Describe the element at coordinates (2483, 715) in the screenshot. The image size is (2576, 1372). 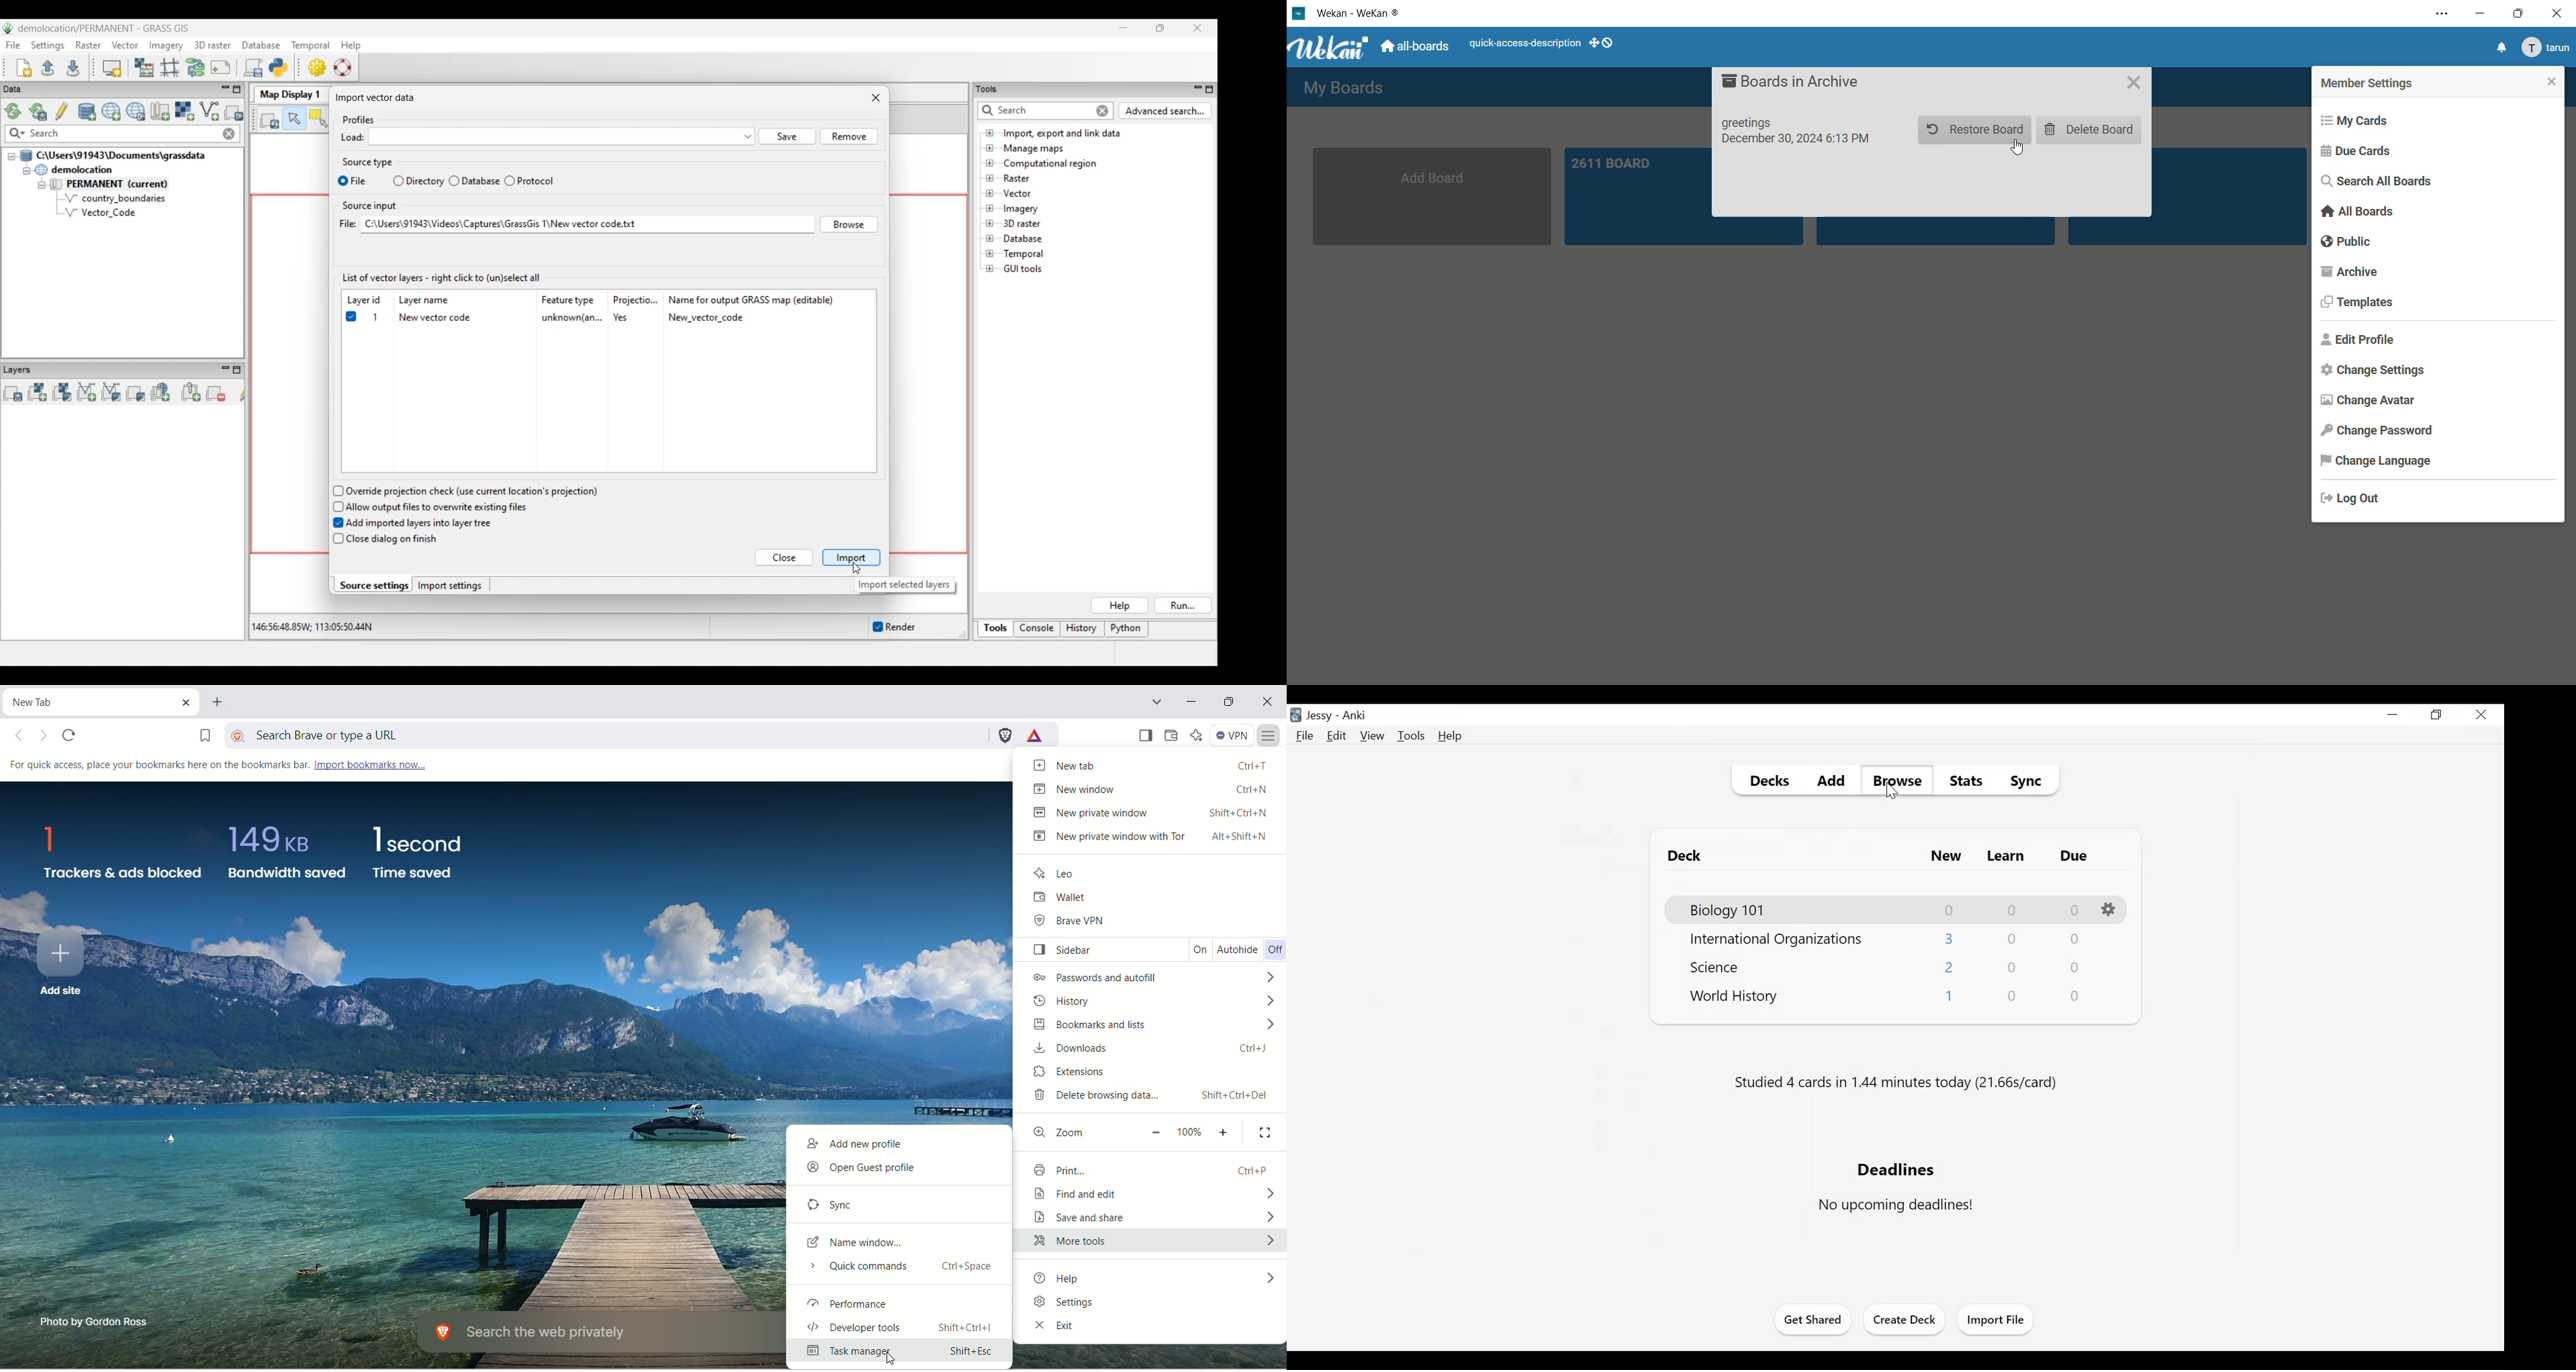
I see `Close` at that location.